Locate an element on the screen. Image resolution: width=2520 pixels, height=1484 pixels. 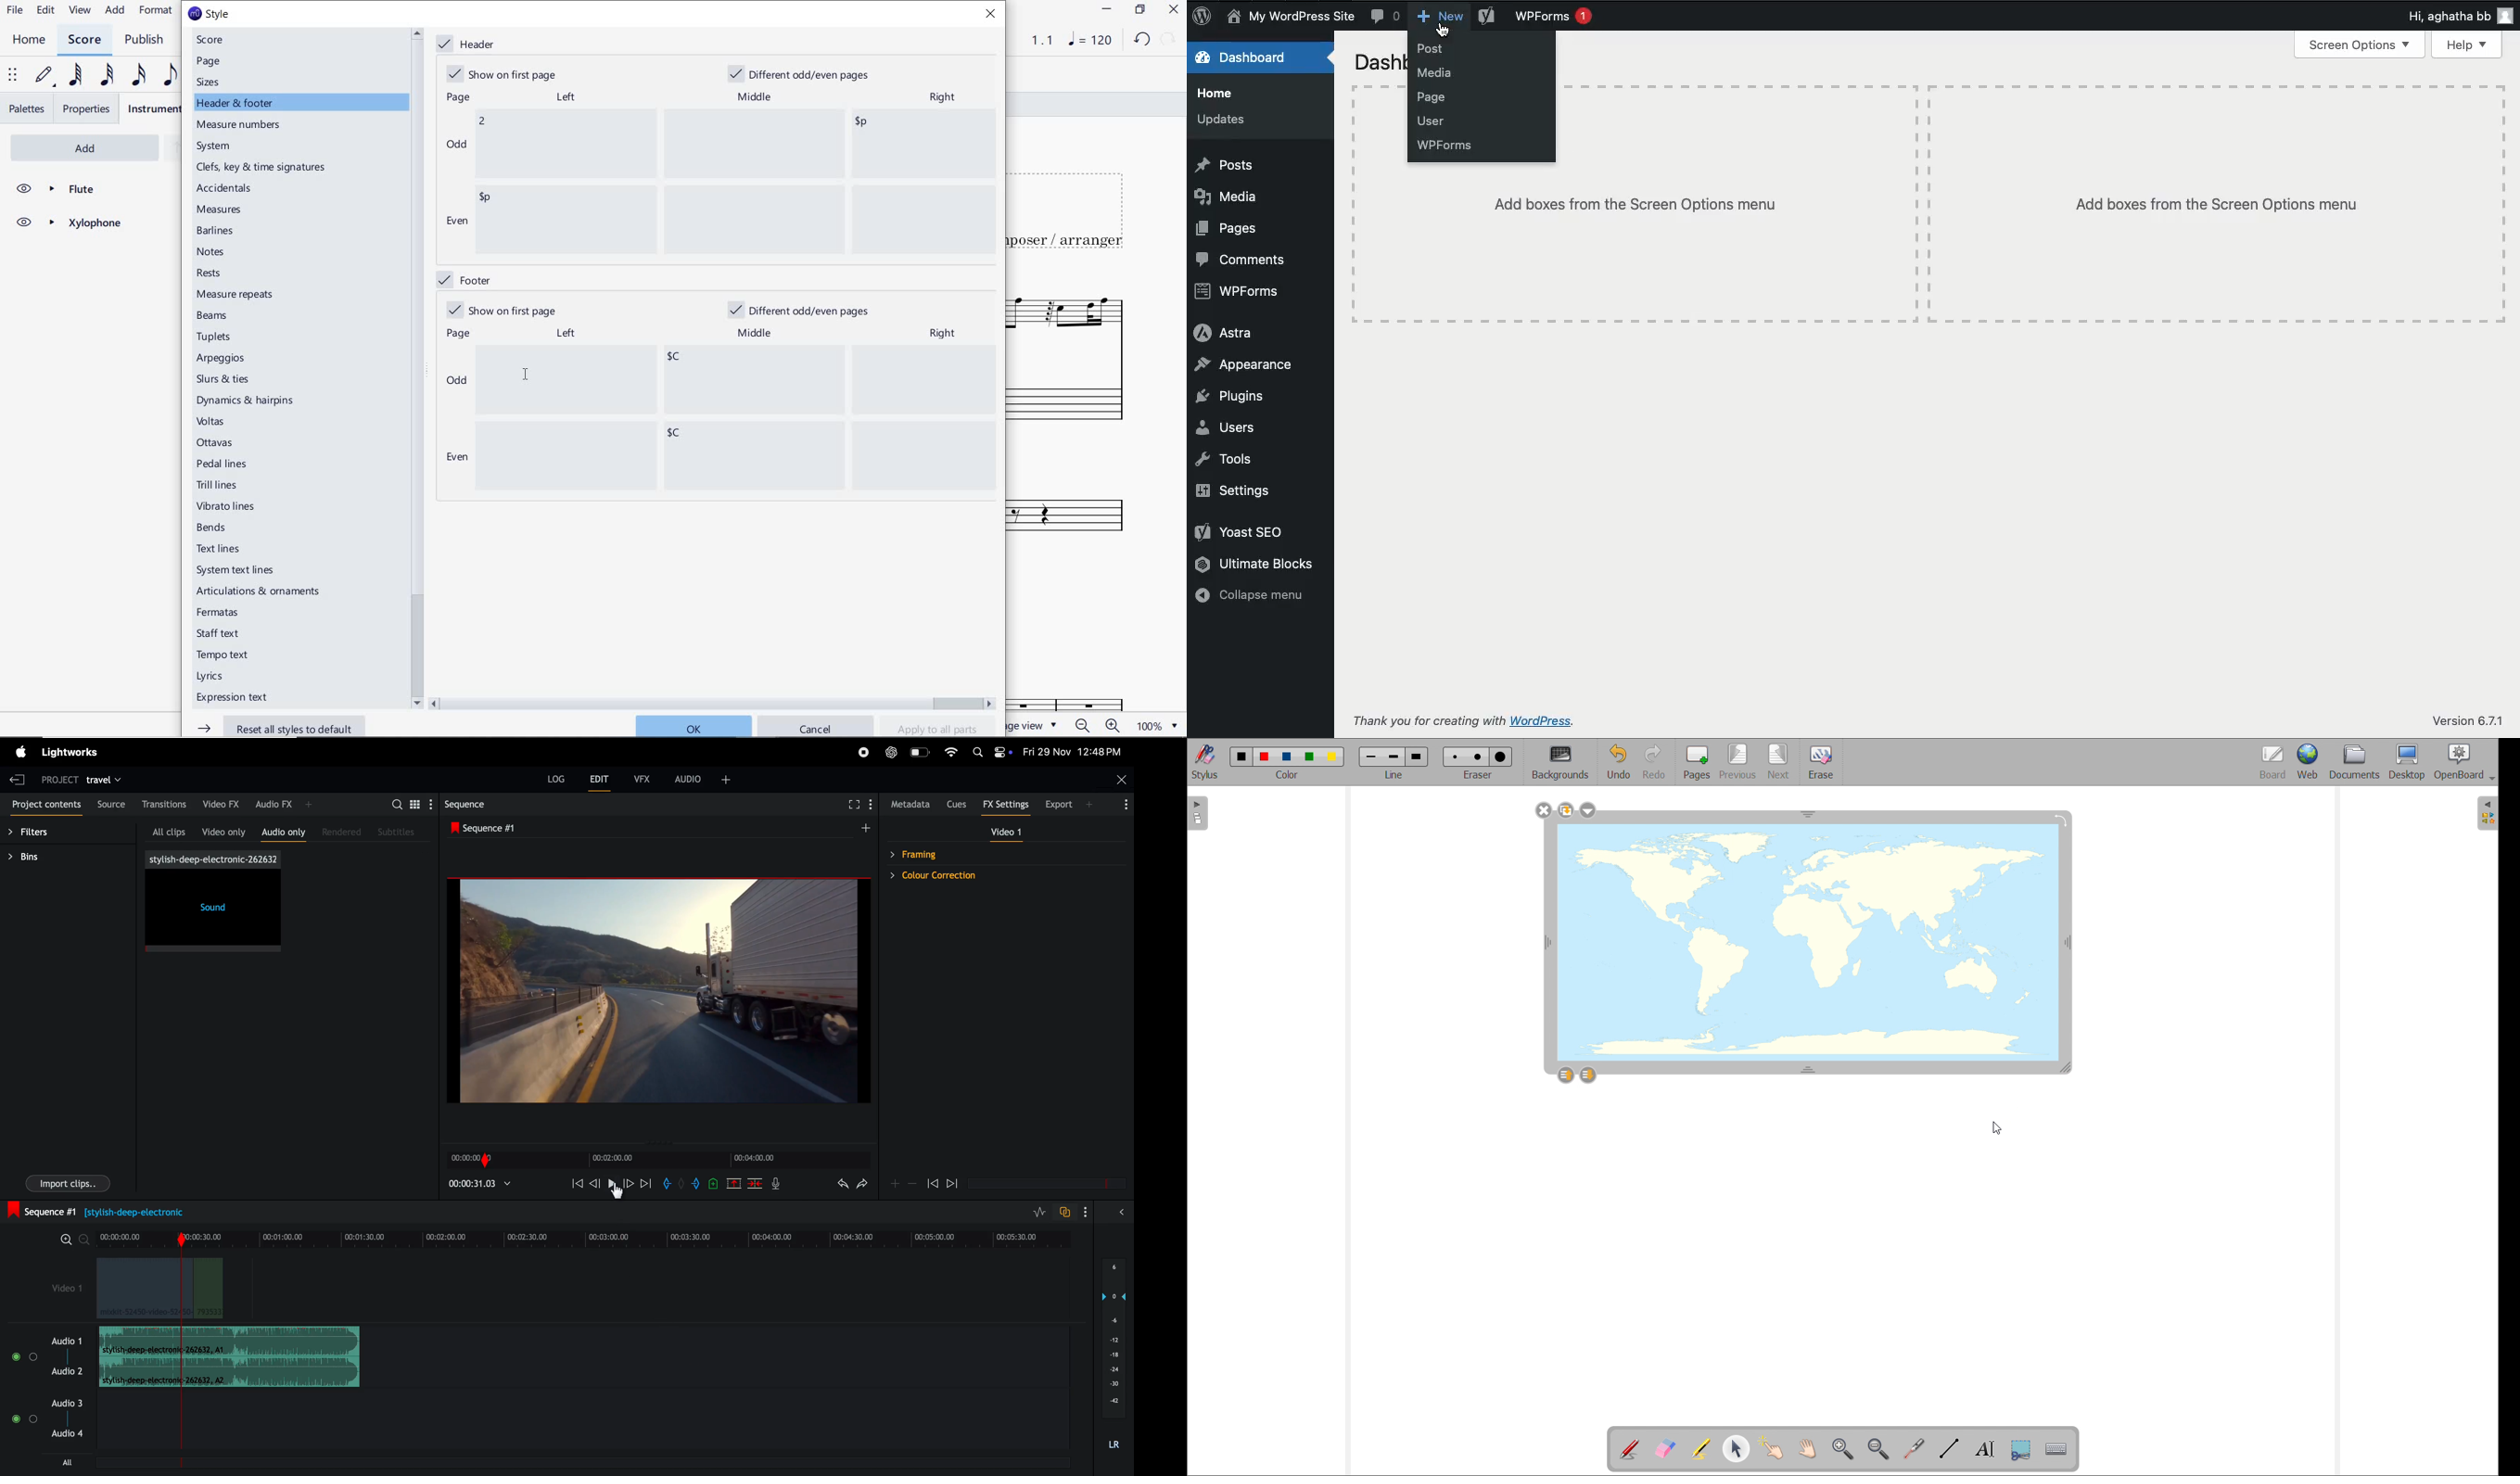
delete is located at coordinates (1543, 810).